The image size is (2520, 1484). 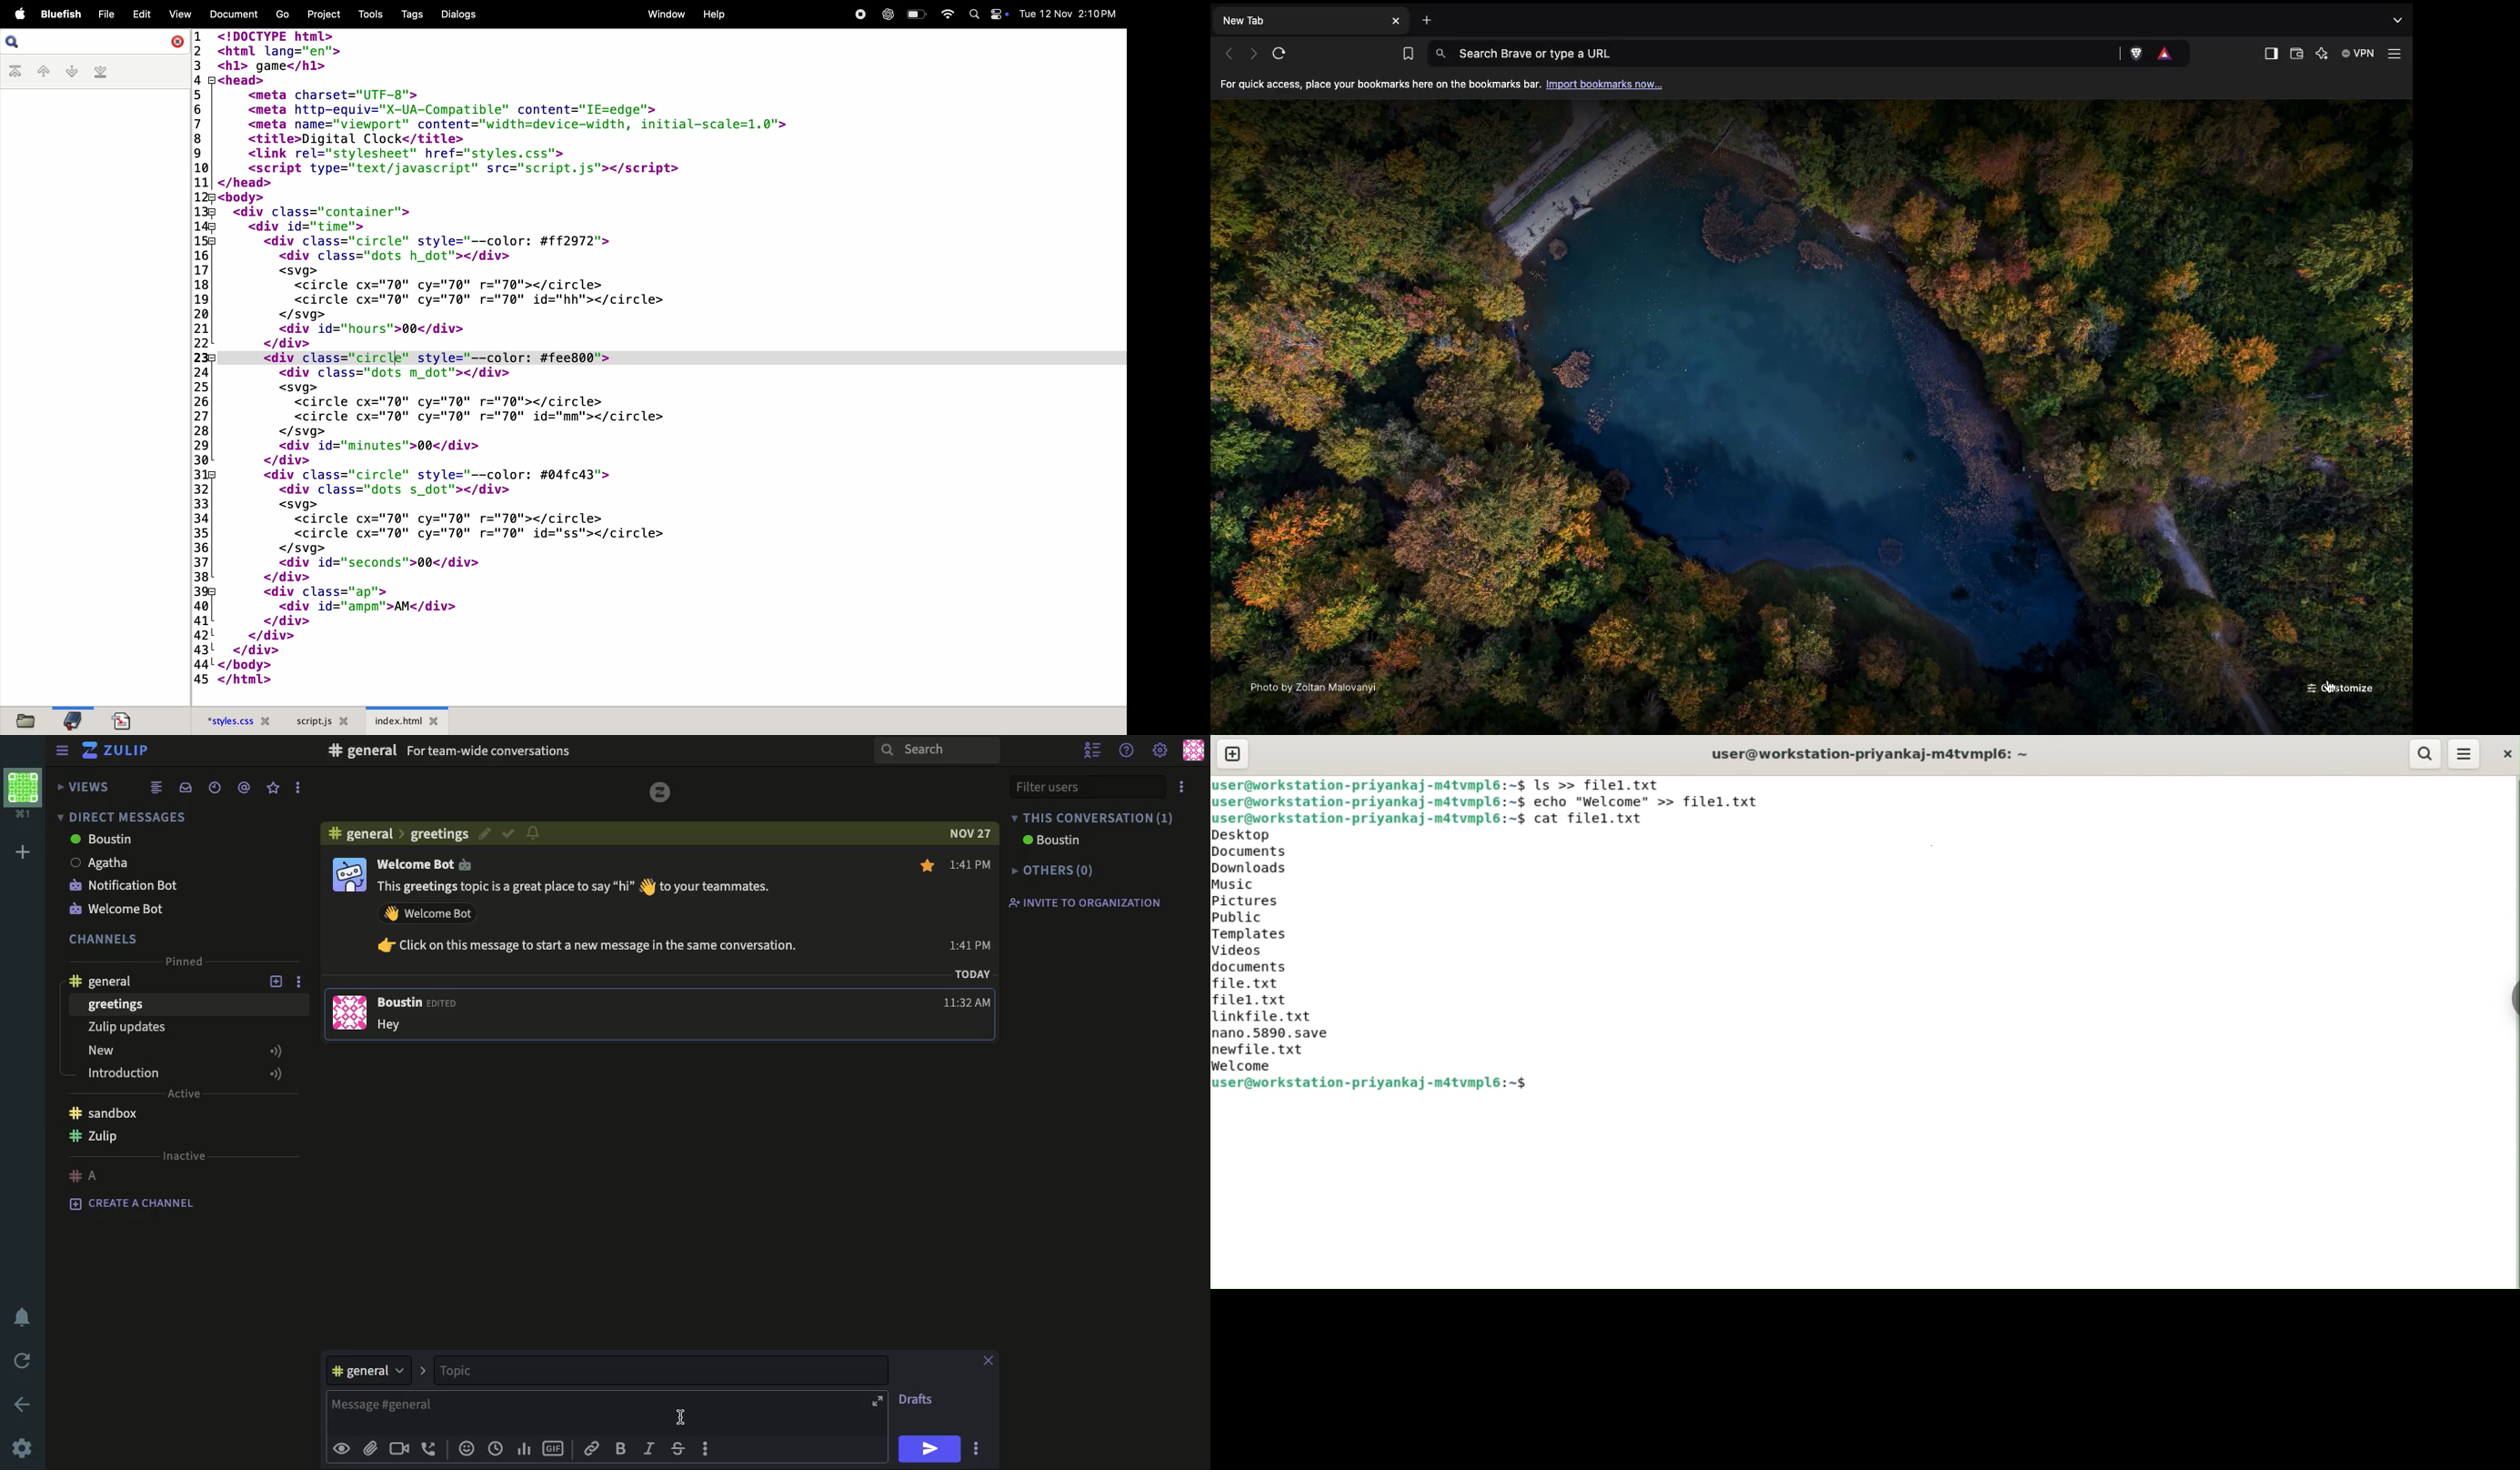 I want to click on nextbookmark, so click(x=70, y=72).